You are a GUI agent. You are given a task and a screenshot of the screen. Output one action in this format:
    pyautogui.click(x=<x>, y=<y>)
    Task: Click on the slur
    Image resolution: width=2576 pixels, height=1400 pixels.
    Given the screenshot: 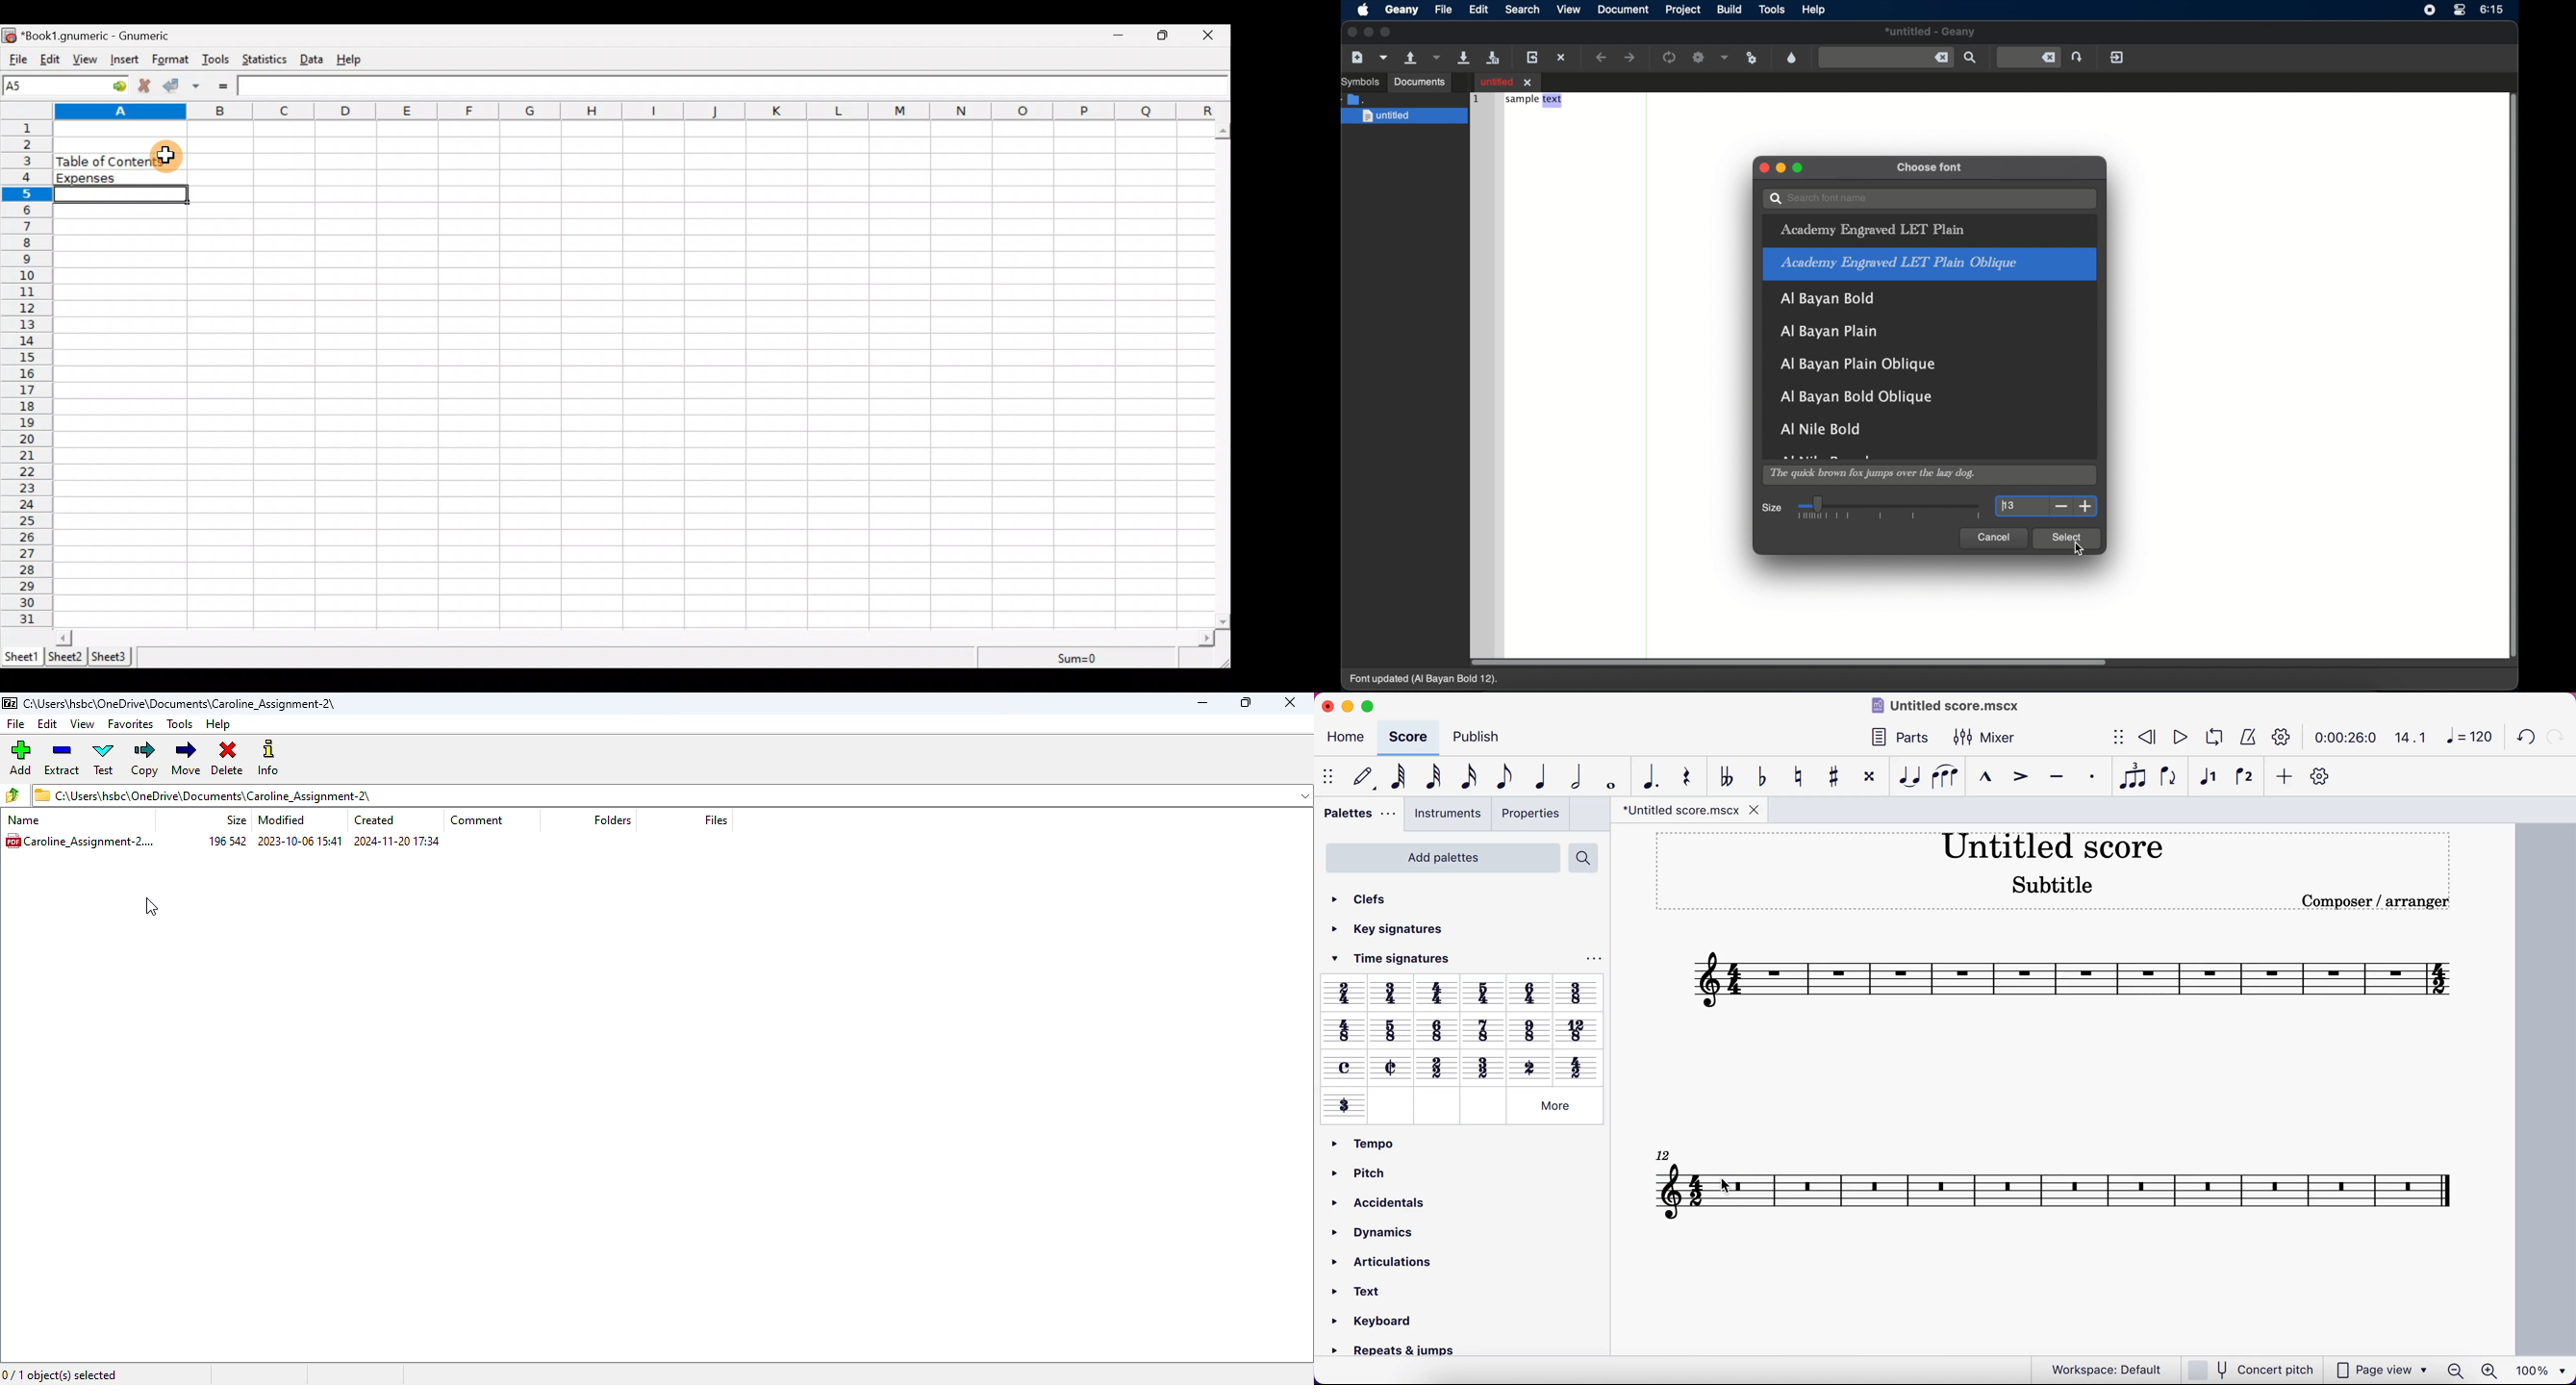 What is the action you would take?
    pyautogui.click(x=1944, y=776)
    